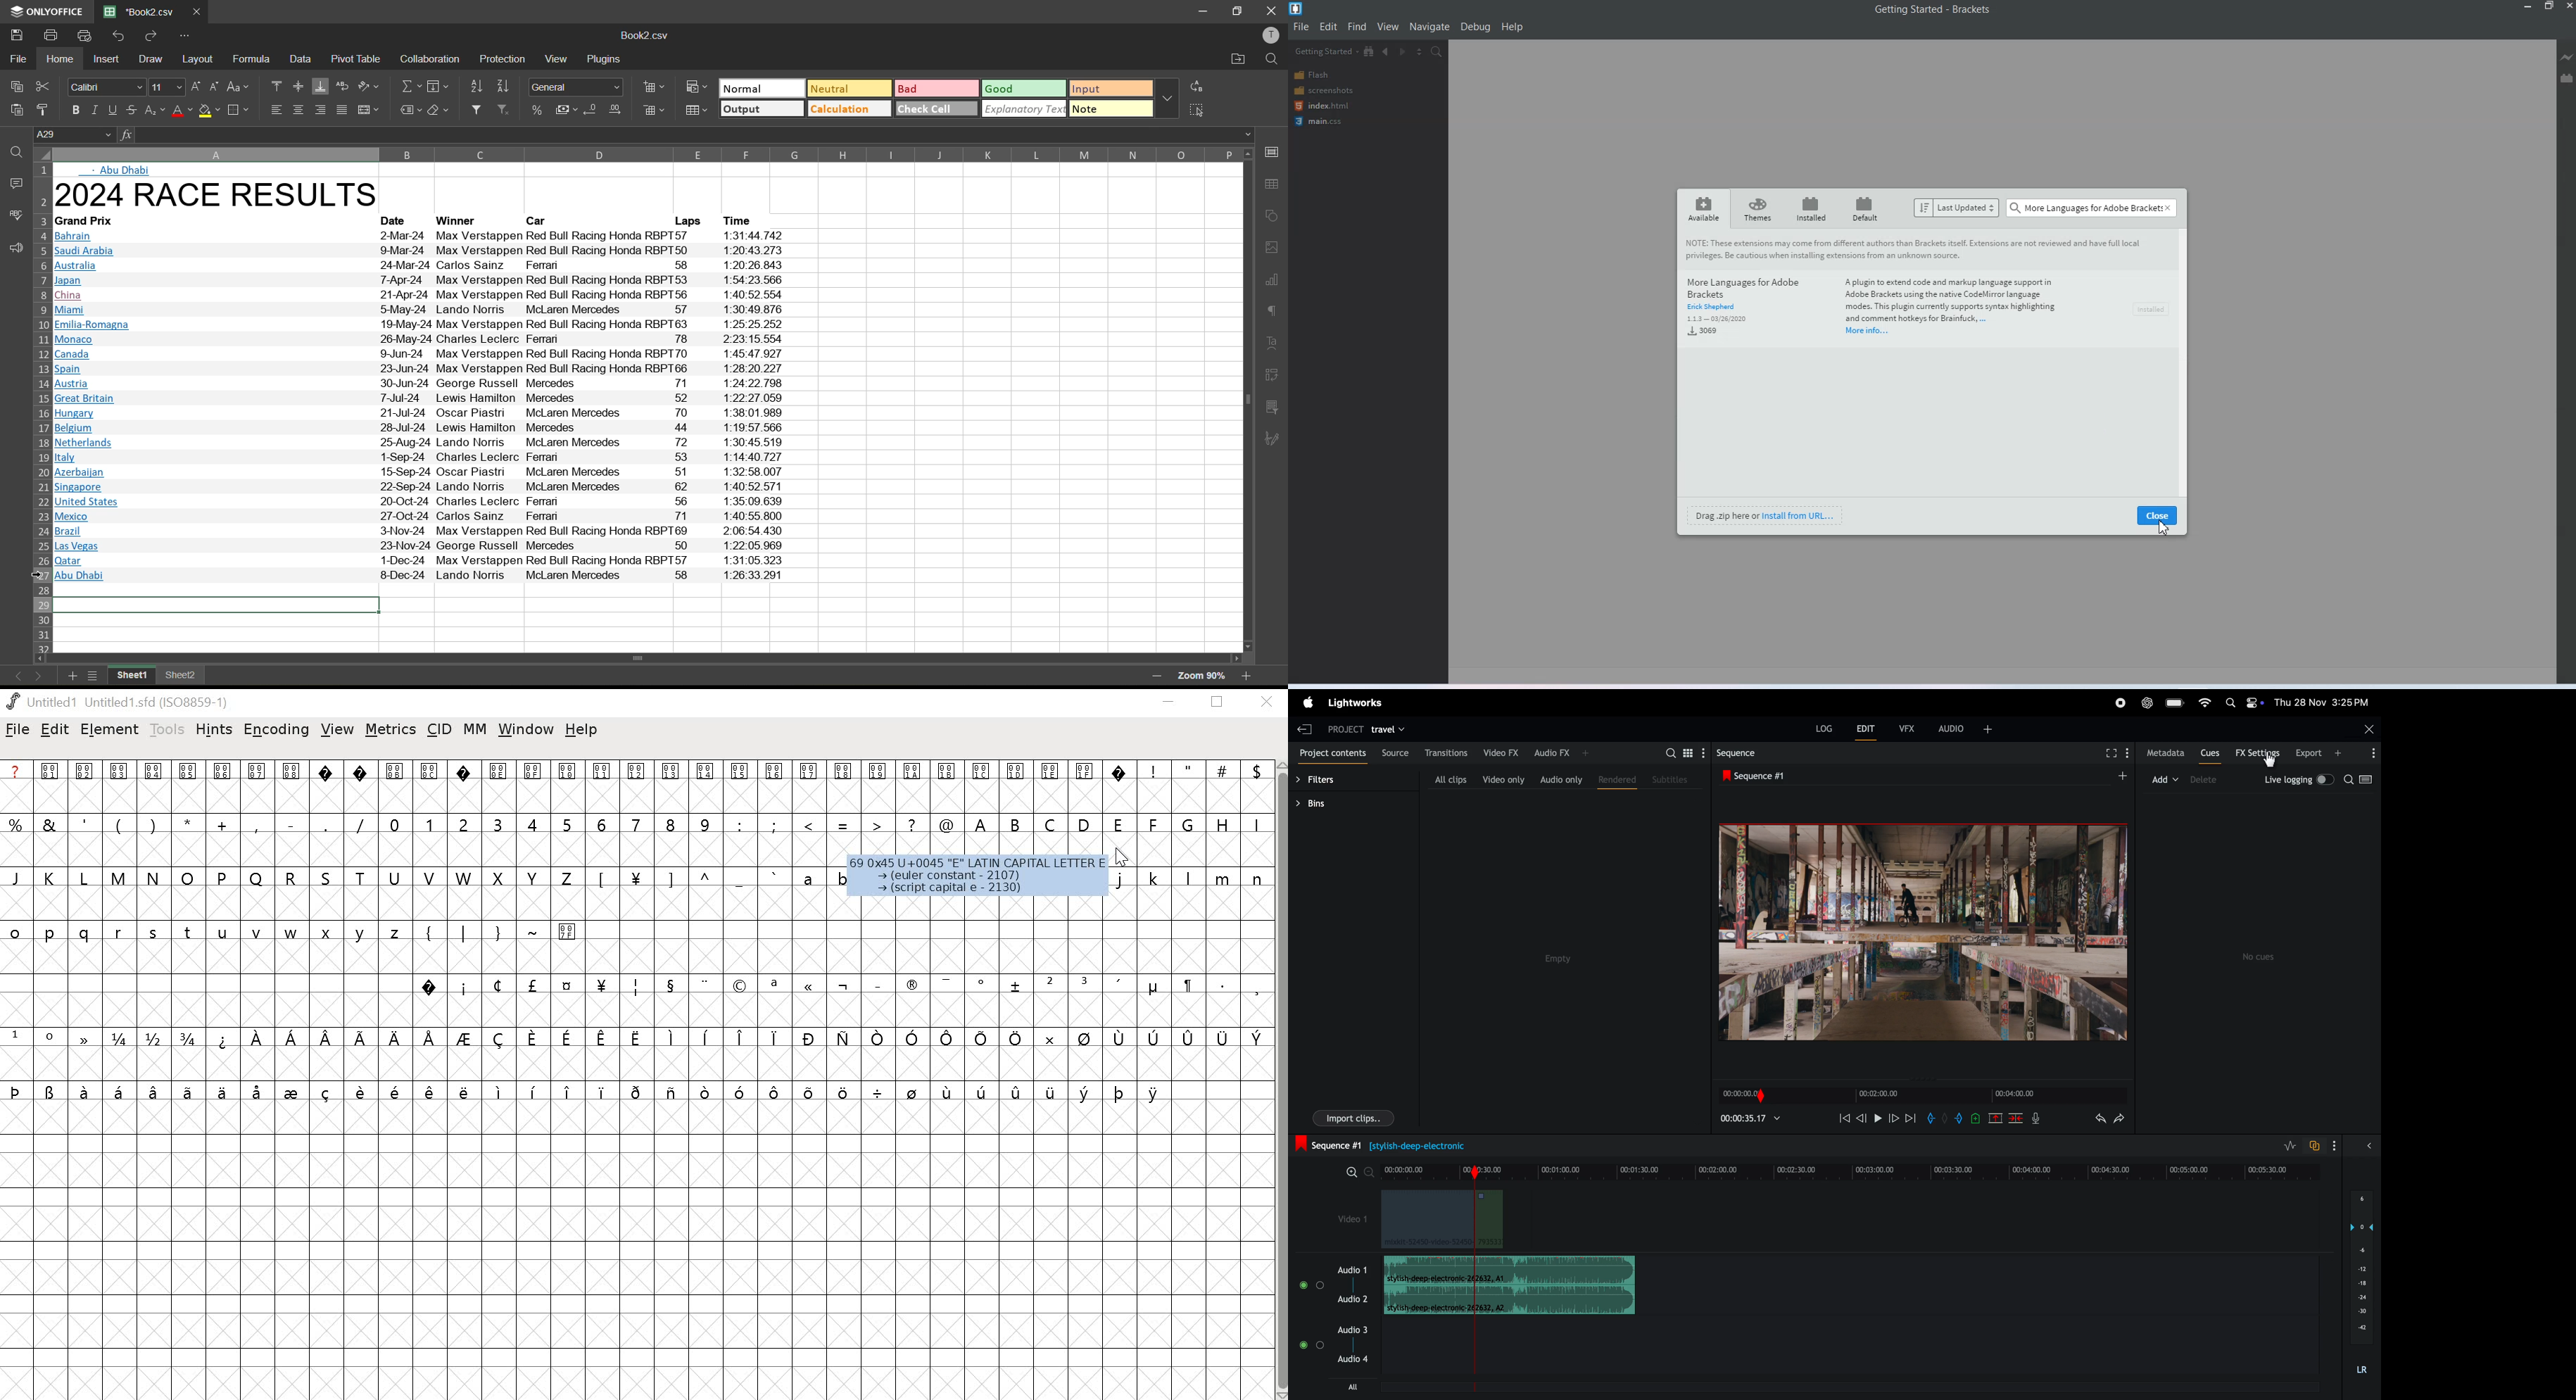  What do you see at coordinates (1110, 88) in the screenshot?
I see `input` at bounding box center [1110, 88].